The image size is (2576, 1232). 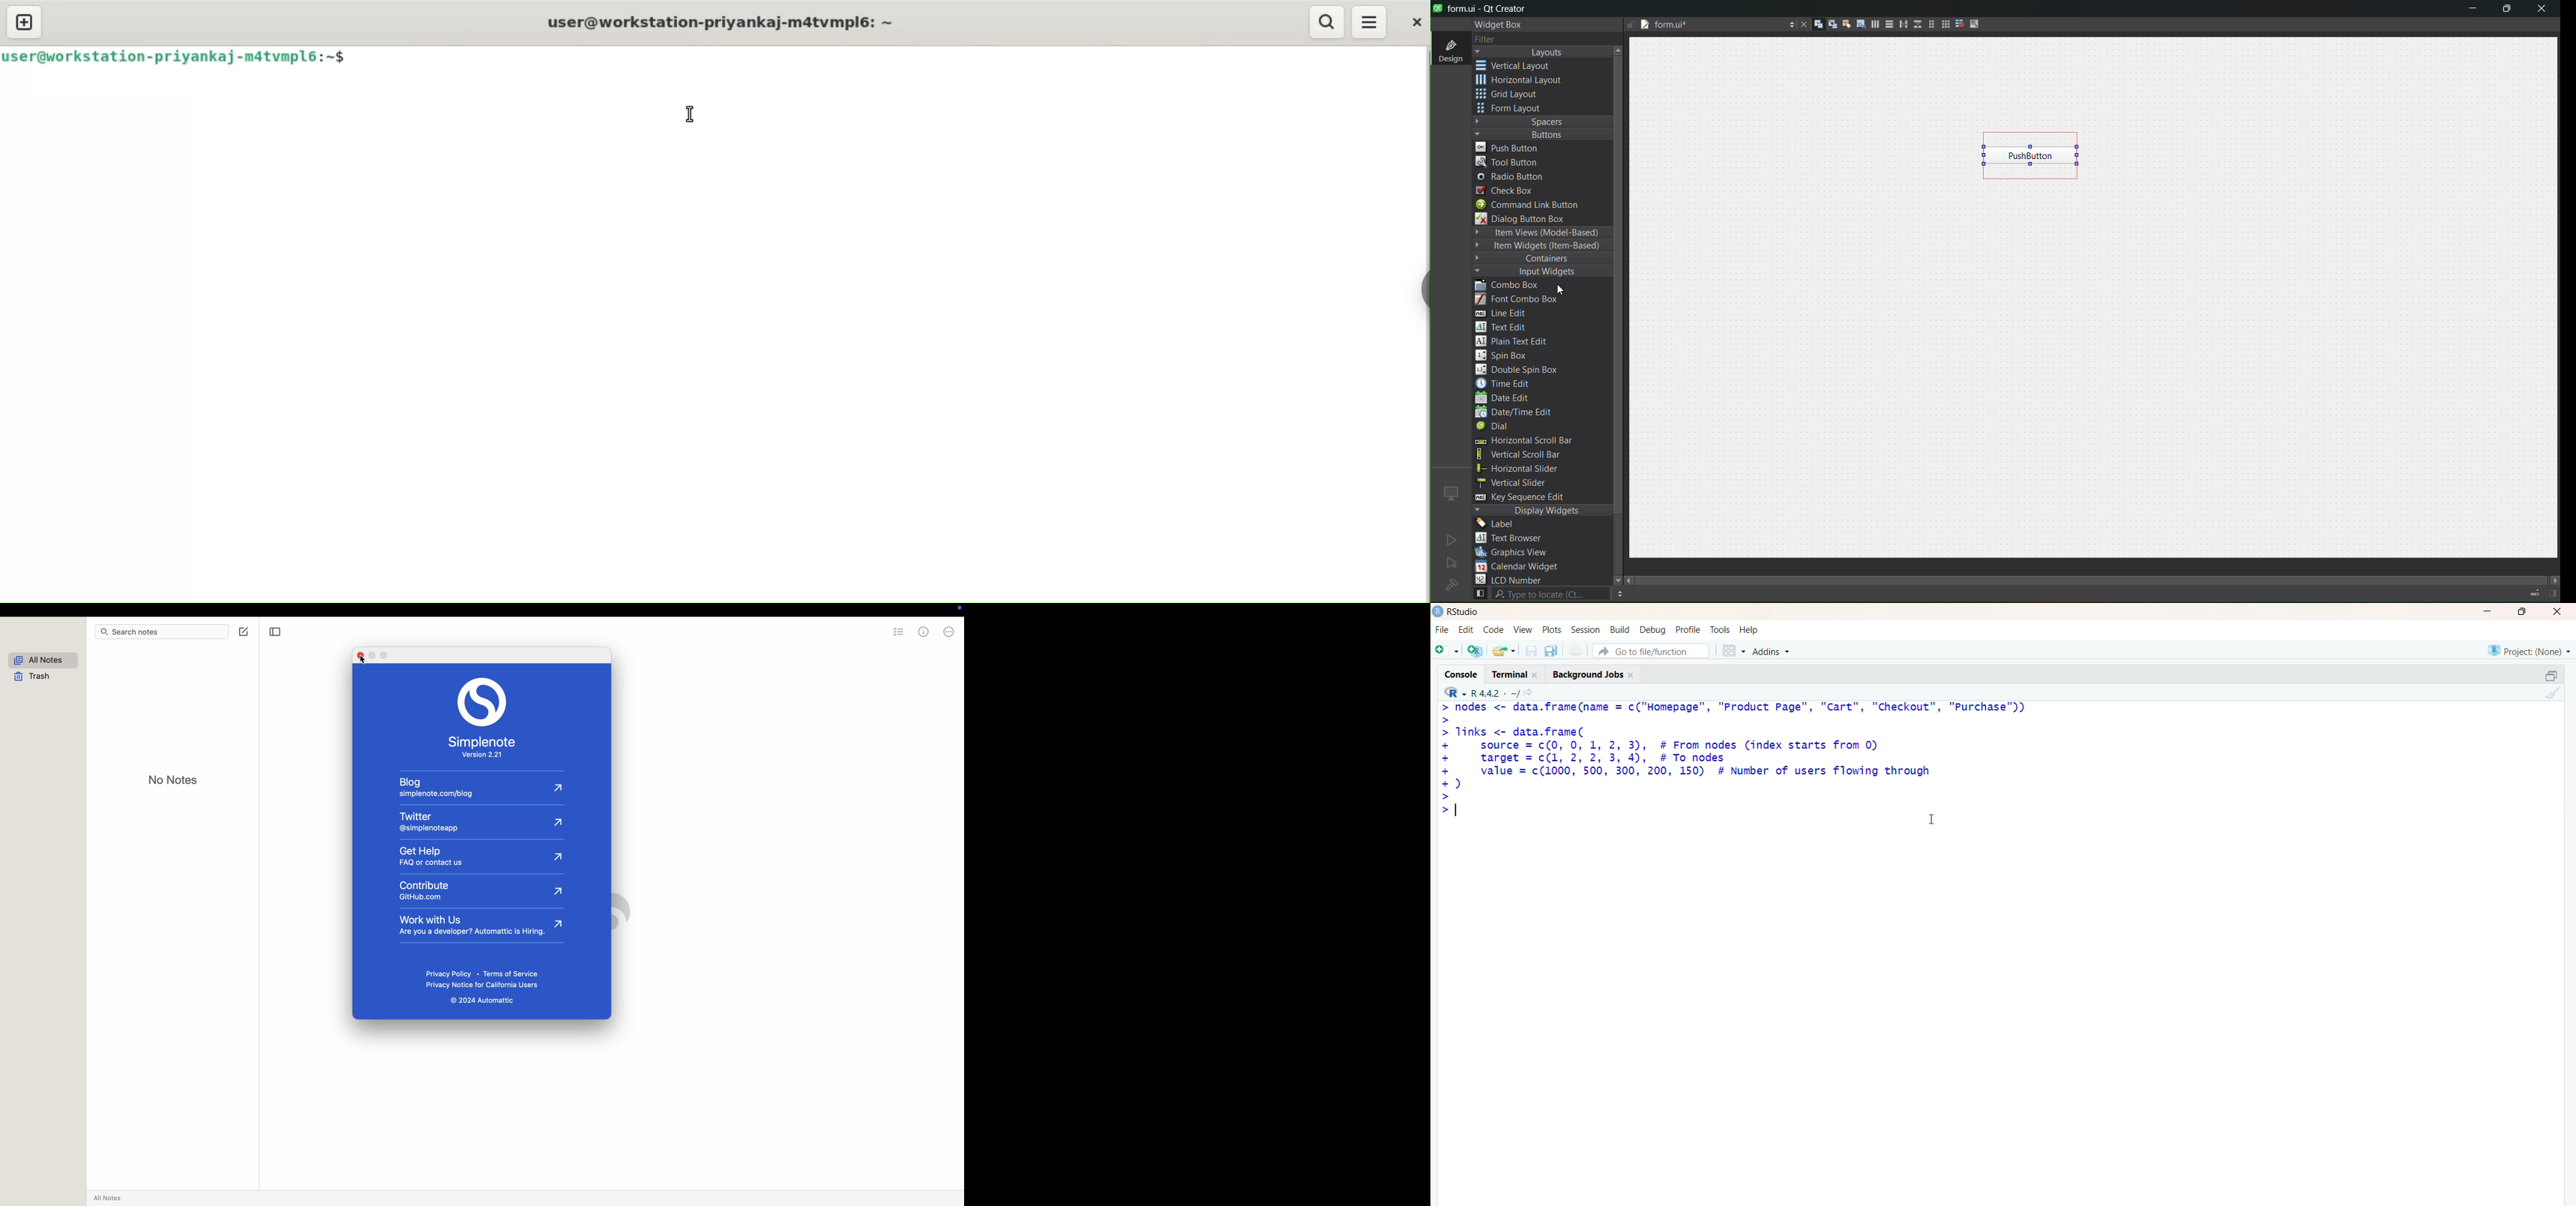 I want to click on text, so click(x=1516, y=539).